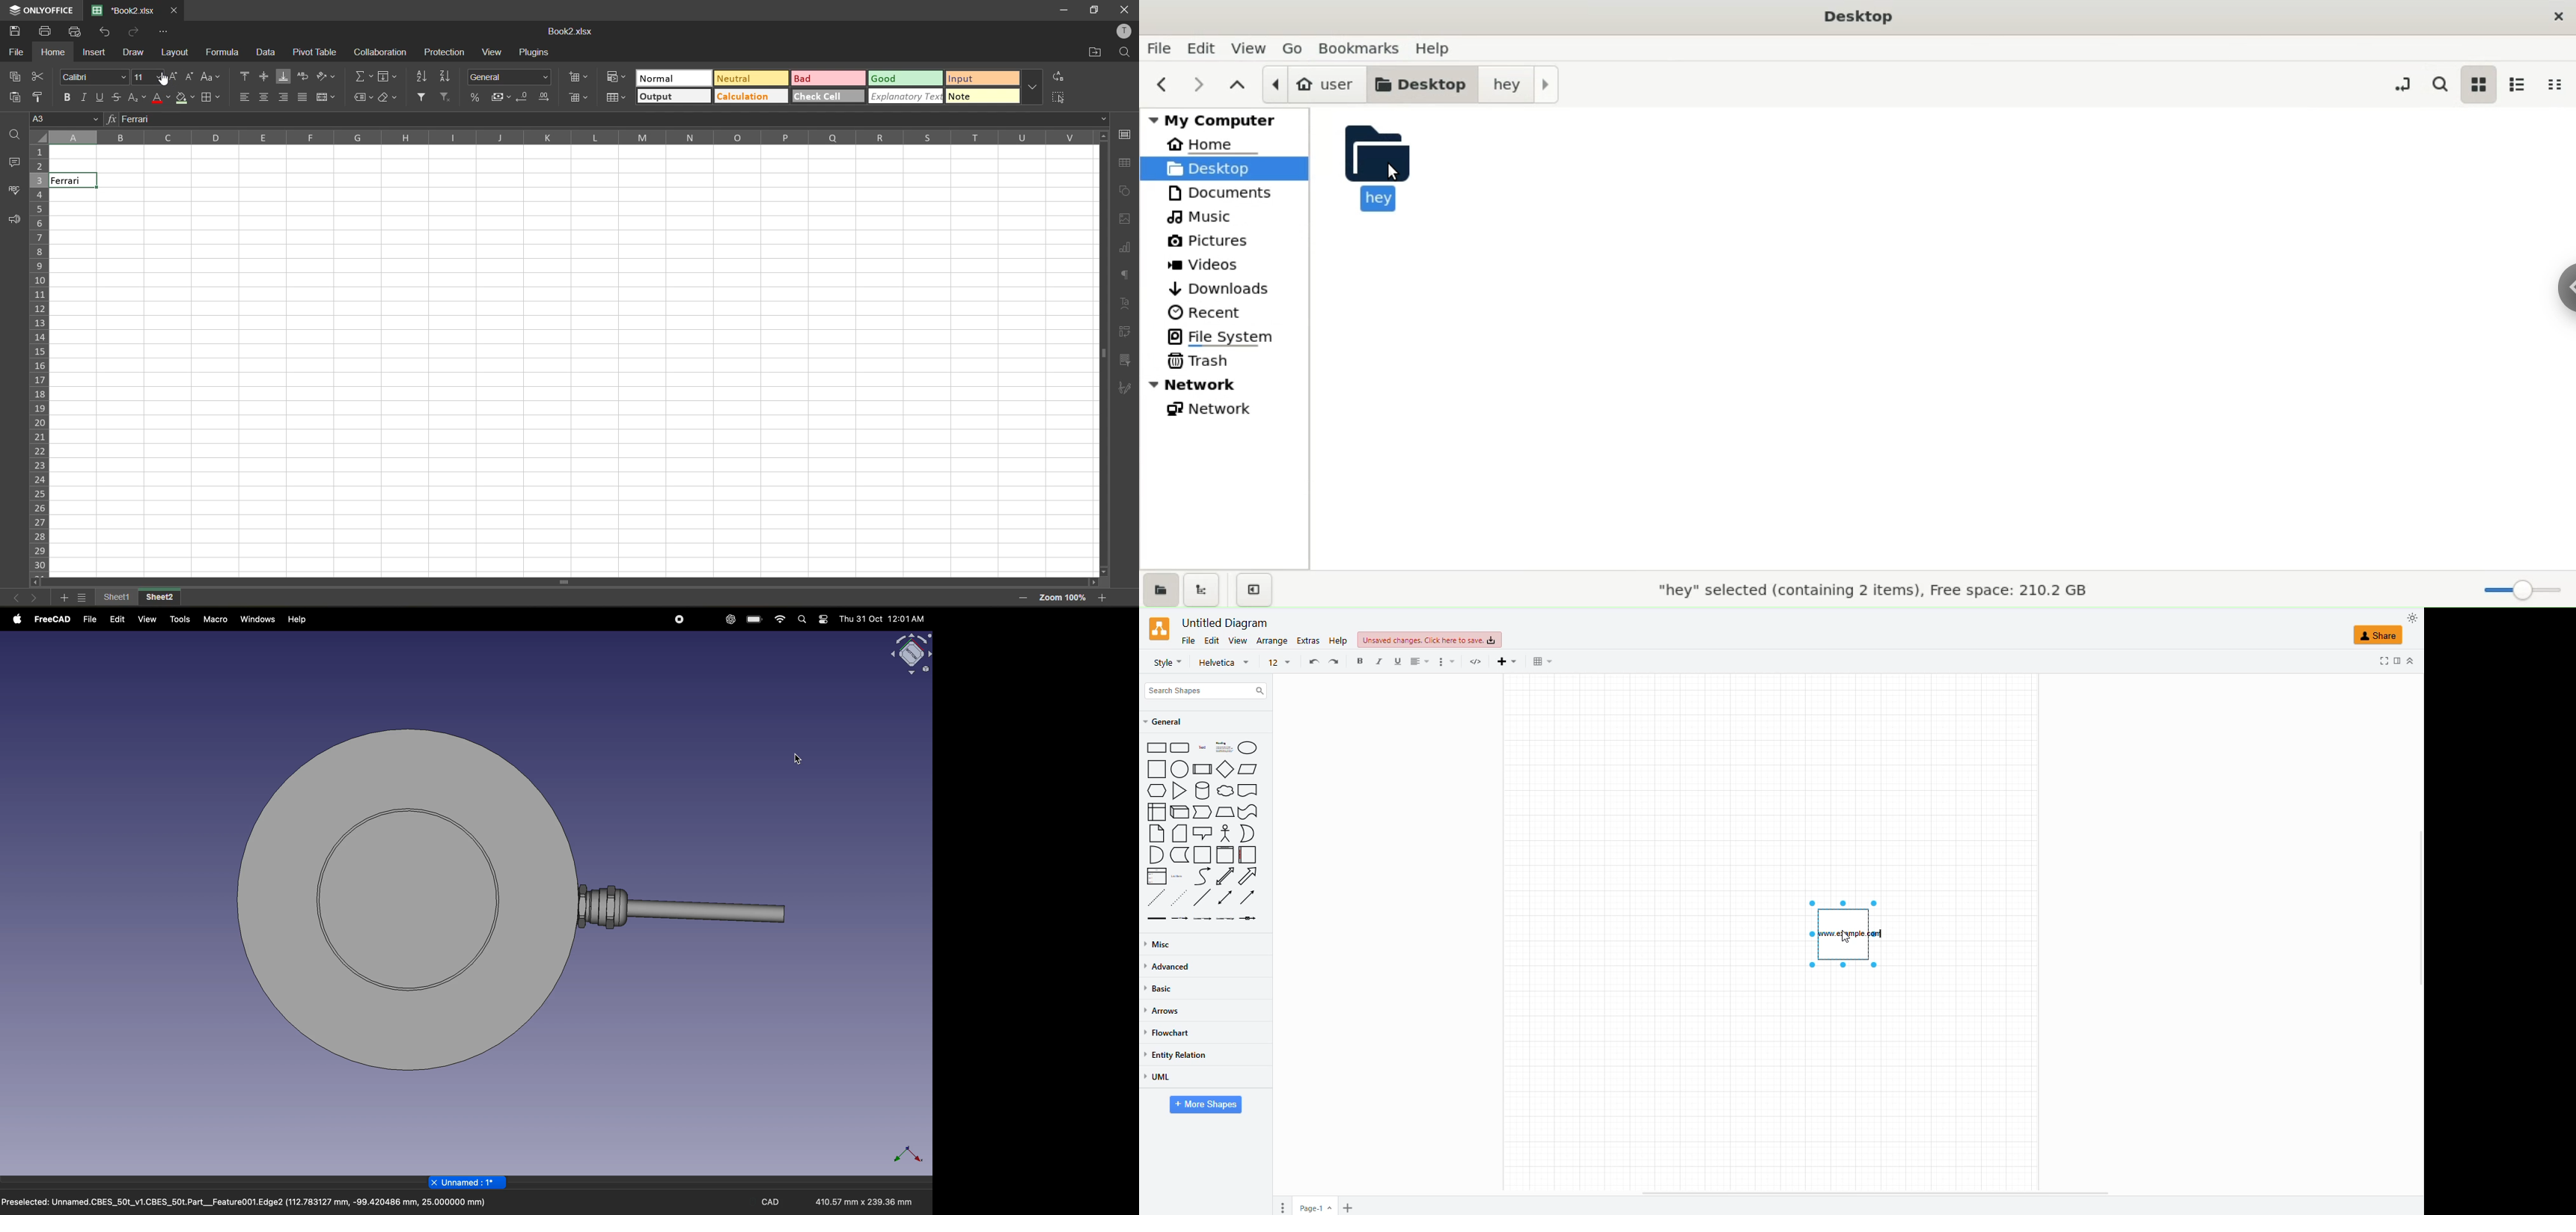 This screenshot has height=1232, width=2576. What do you see at coordinates (14, 597) in the screenshot?
I see `previous` at bounding box center [14, 597].